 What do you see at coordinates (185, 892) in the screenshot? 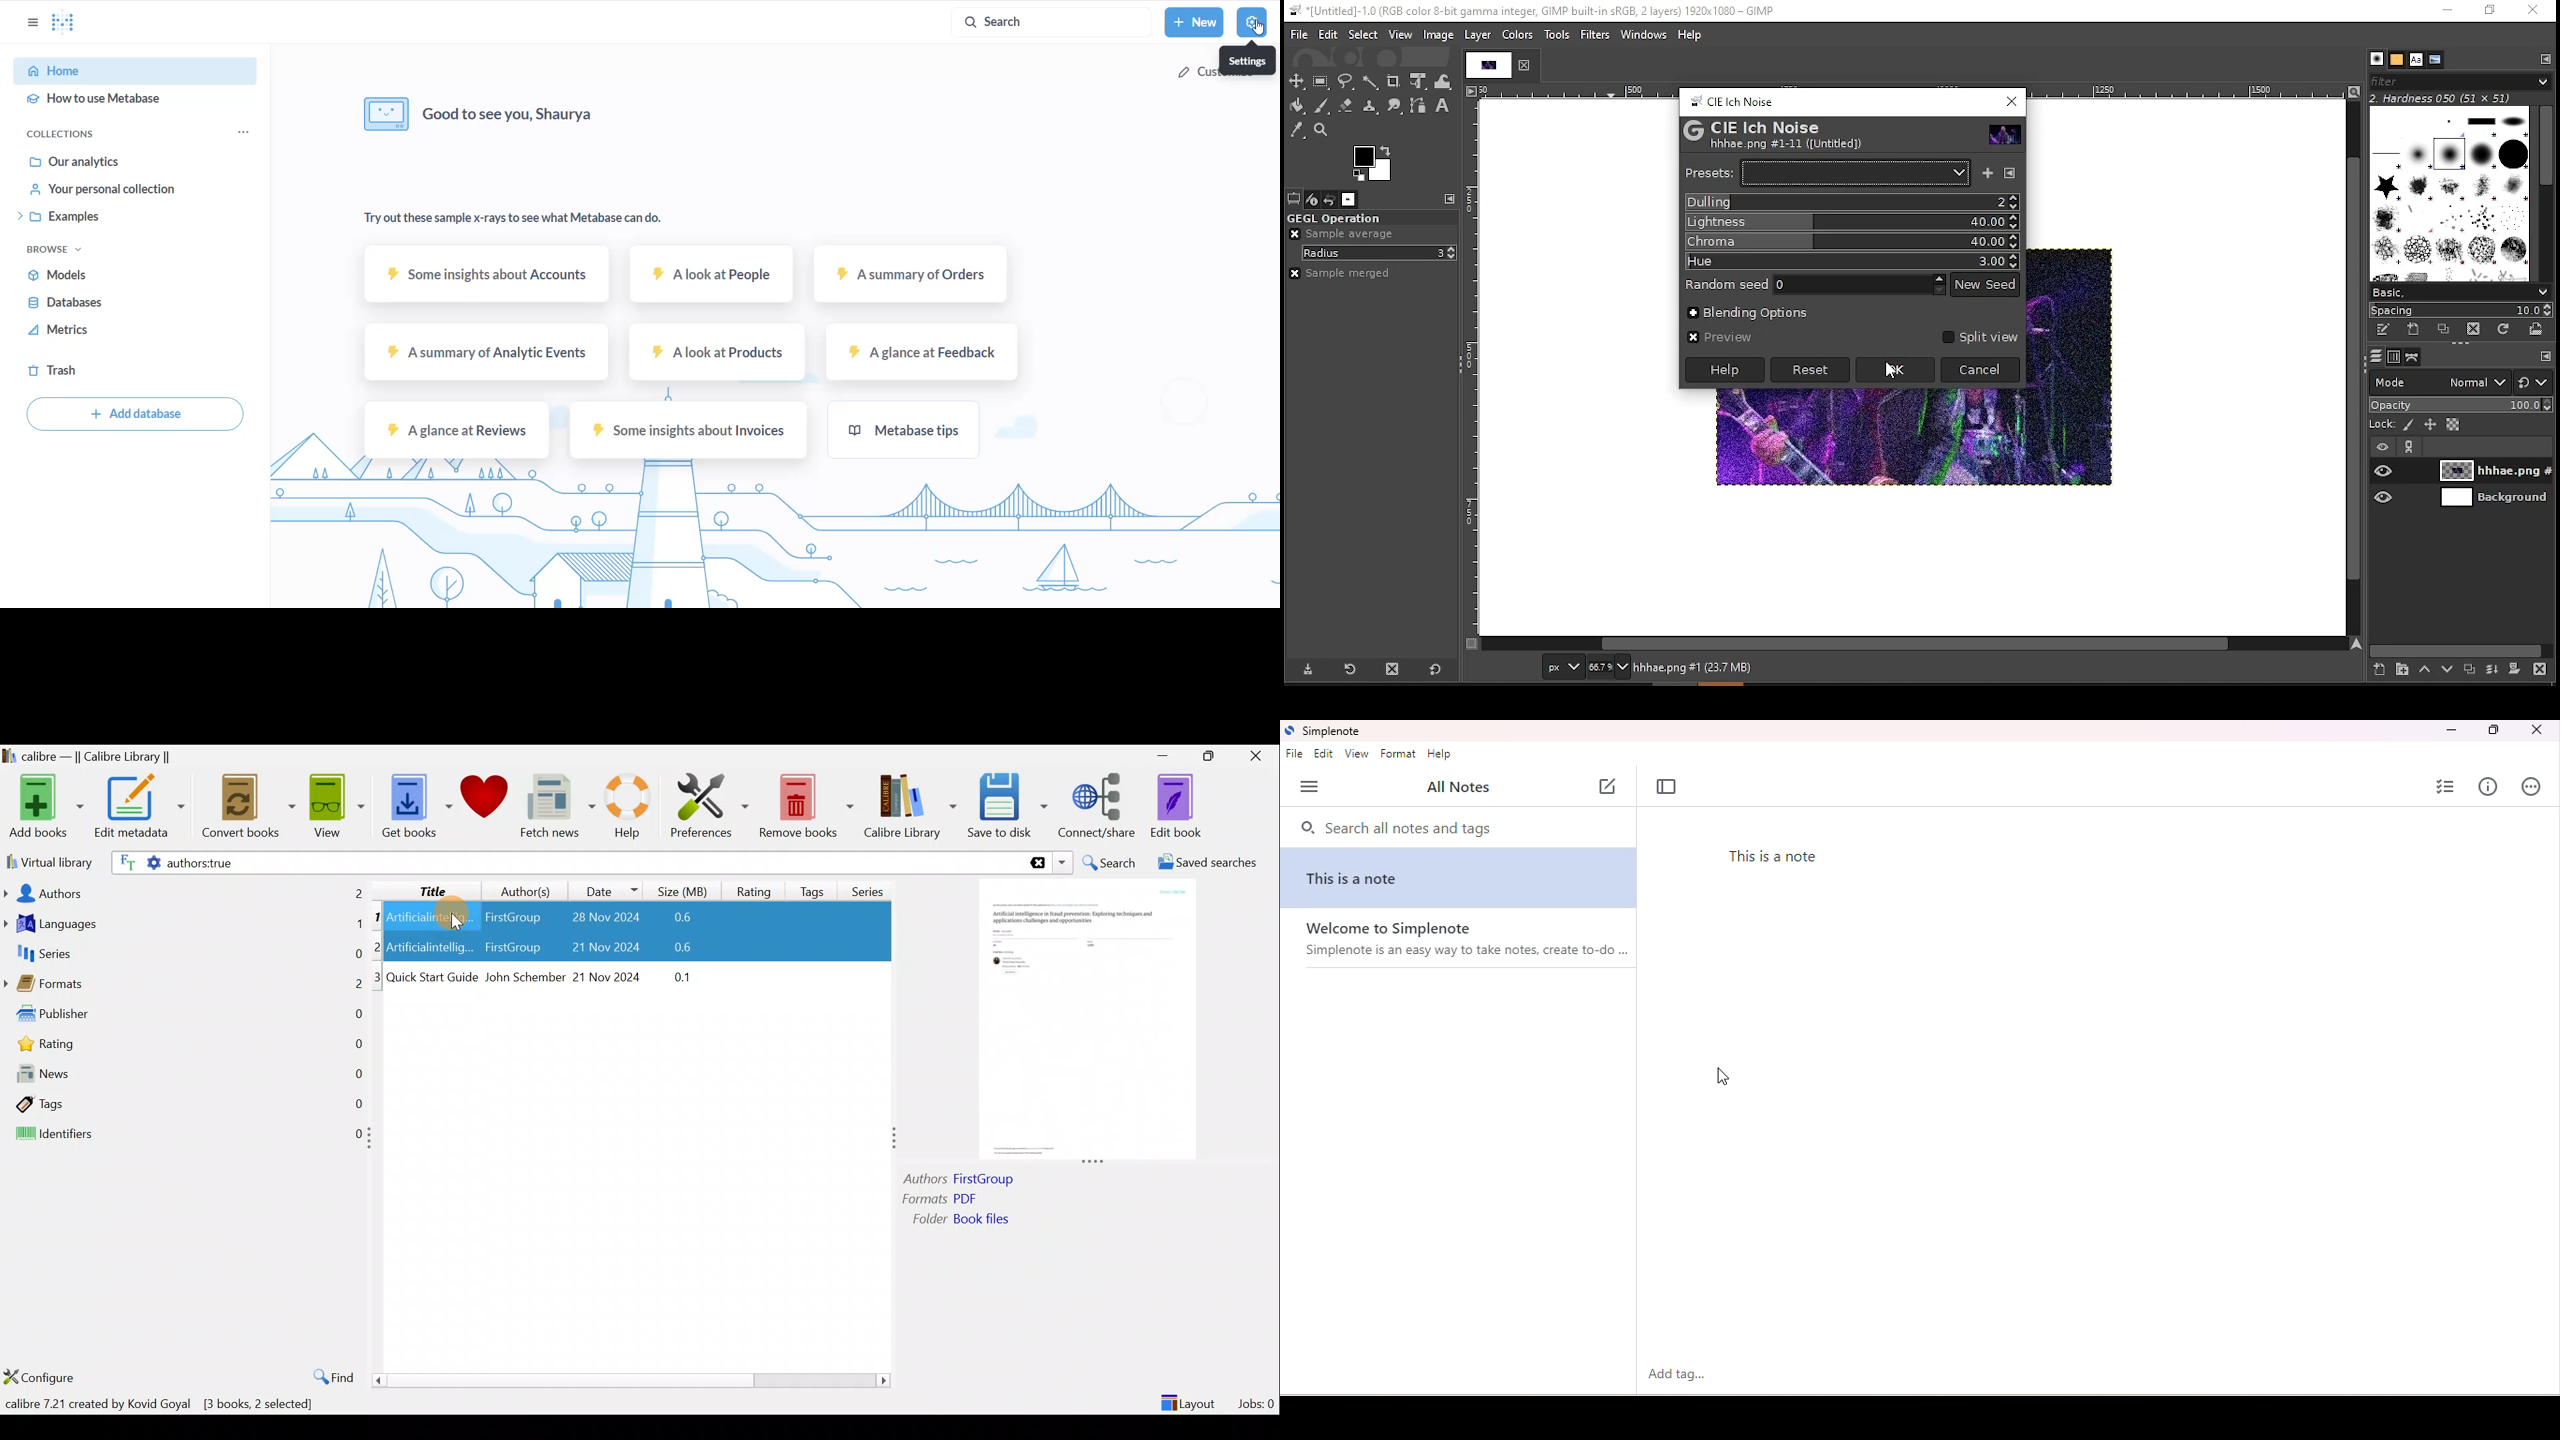
I see `Authors` at bounding box center [185, 892].